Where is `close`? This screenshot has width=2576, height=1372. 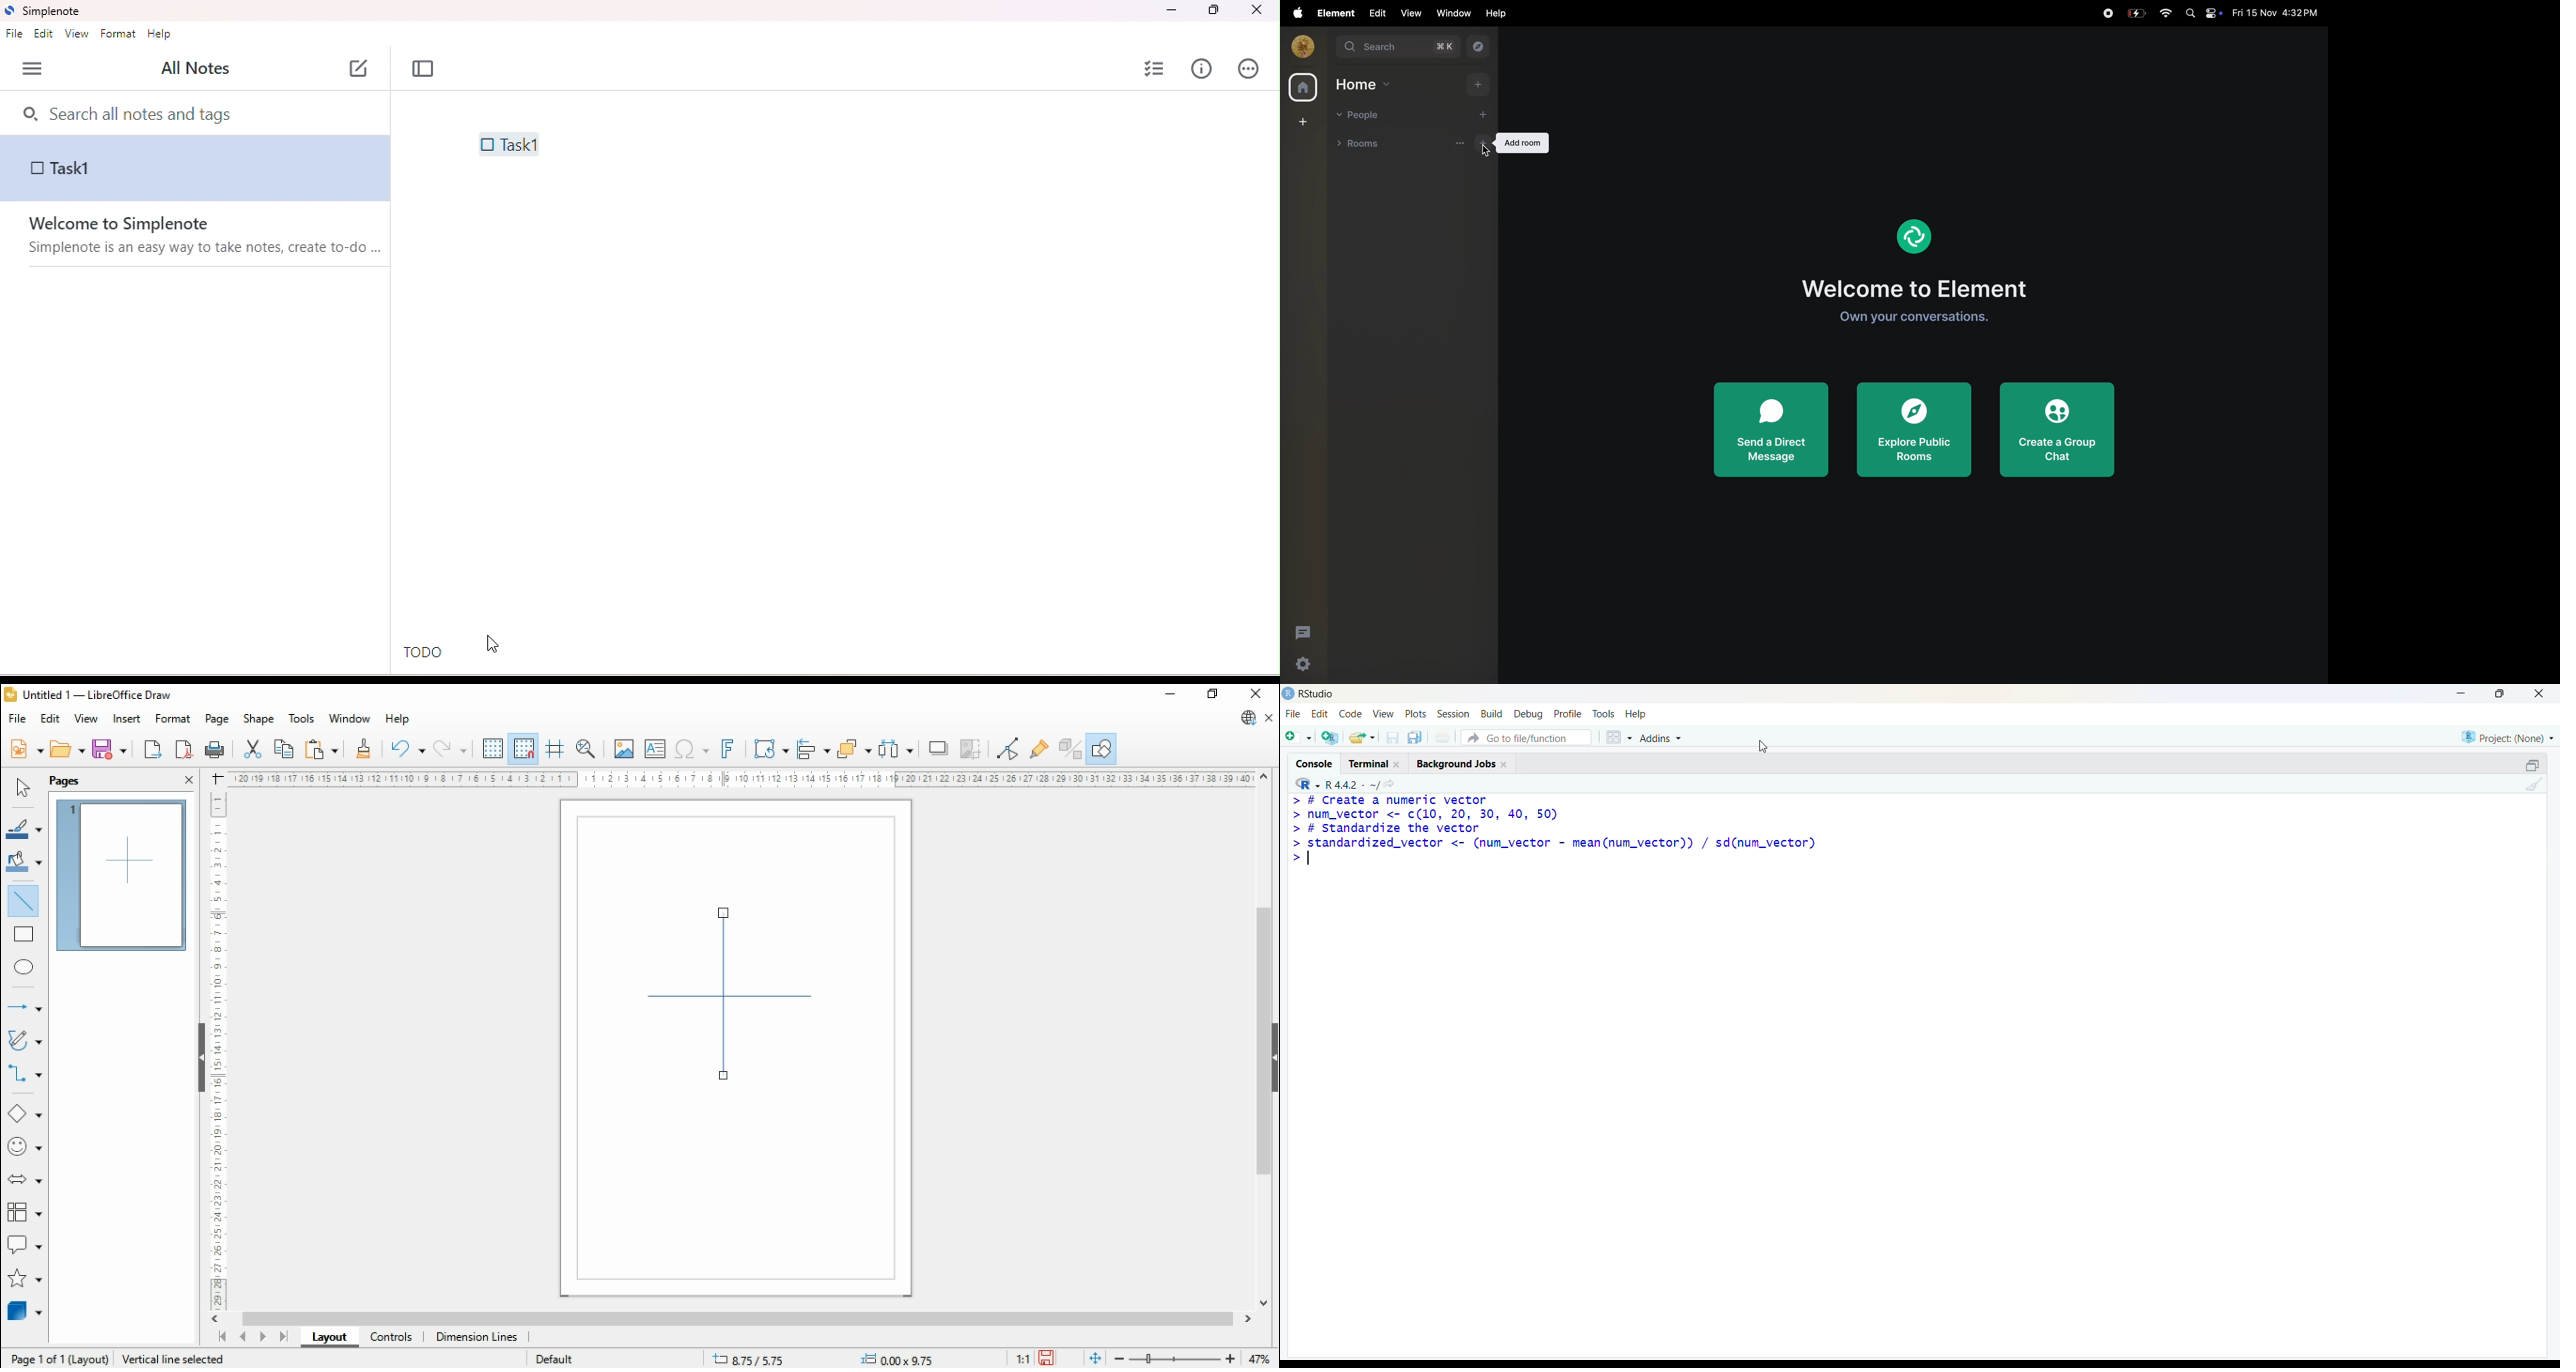
close is located at coordinates (1398, 765).